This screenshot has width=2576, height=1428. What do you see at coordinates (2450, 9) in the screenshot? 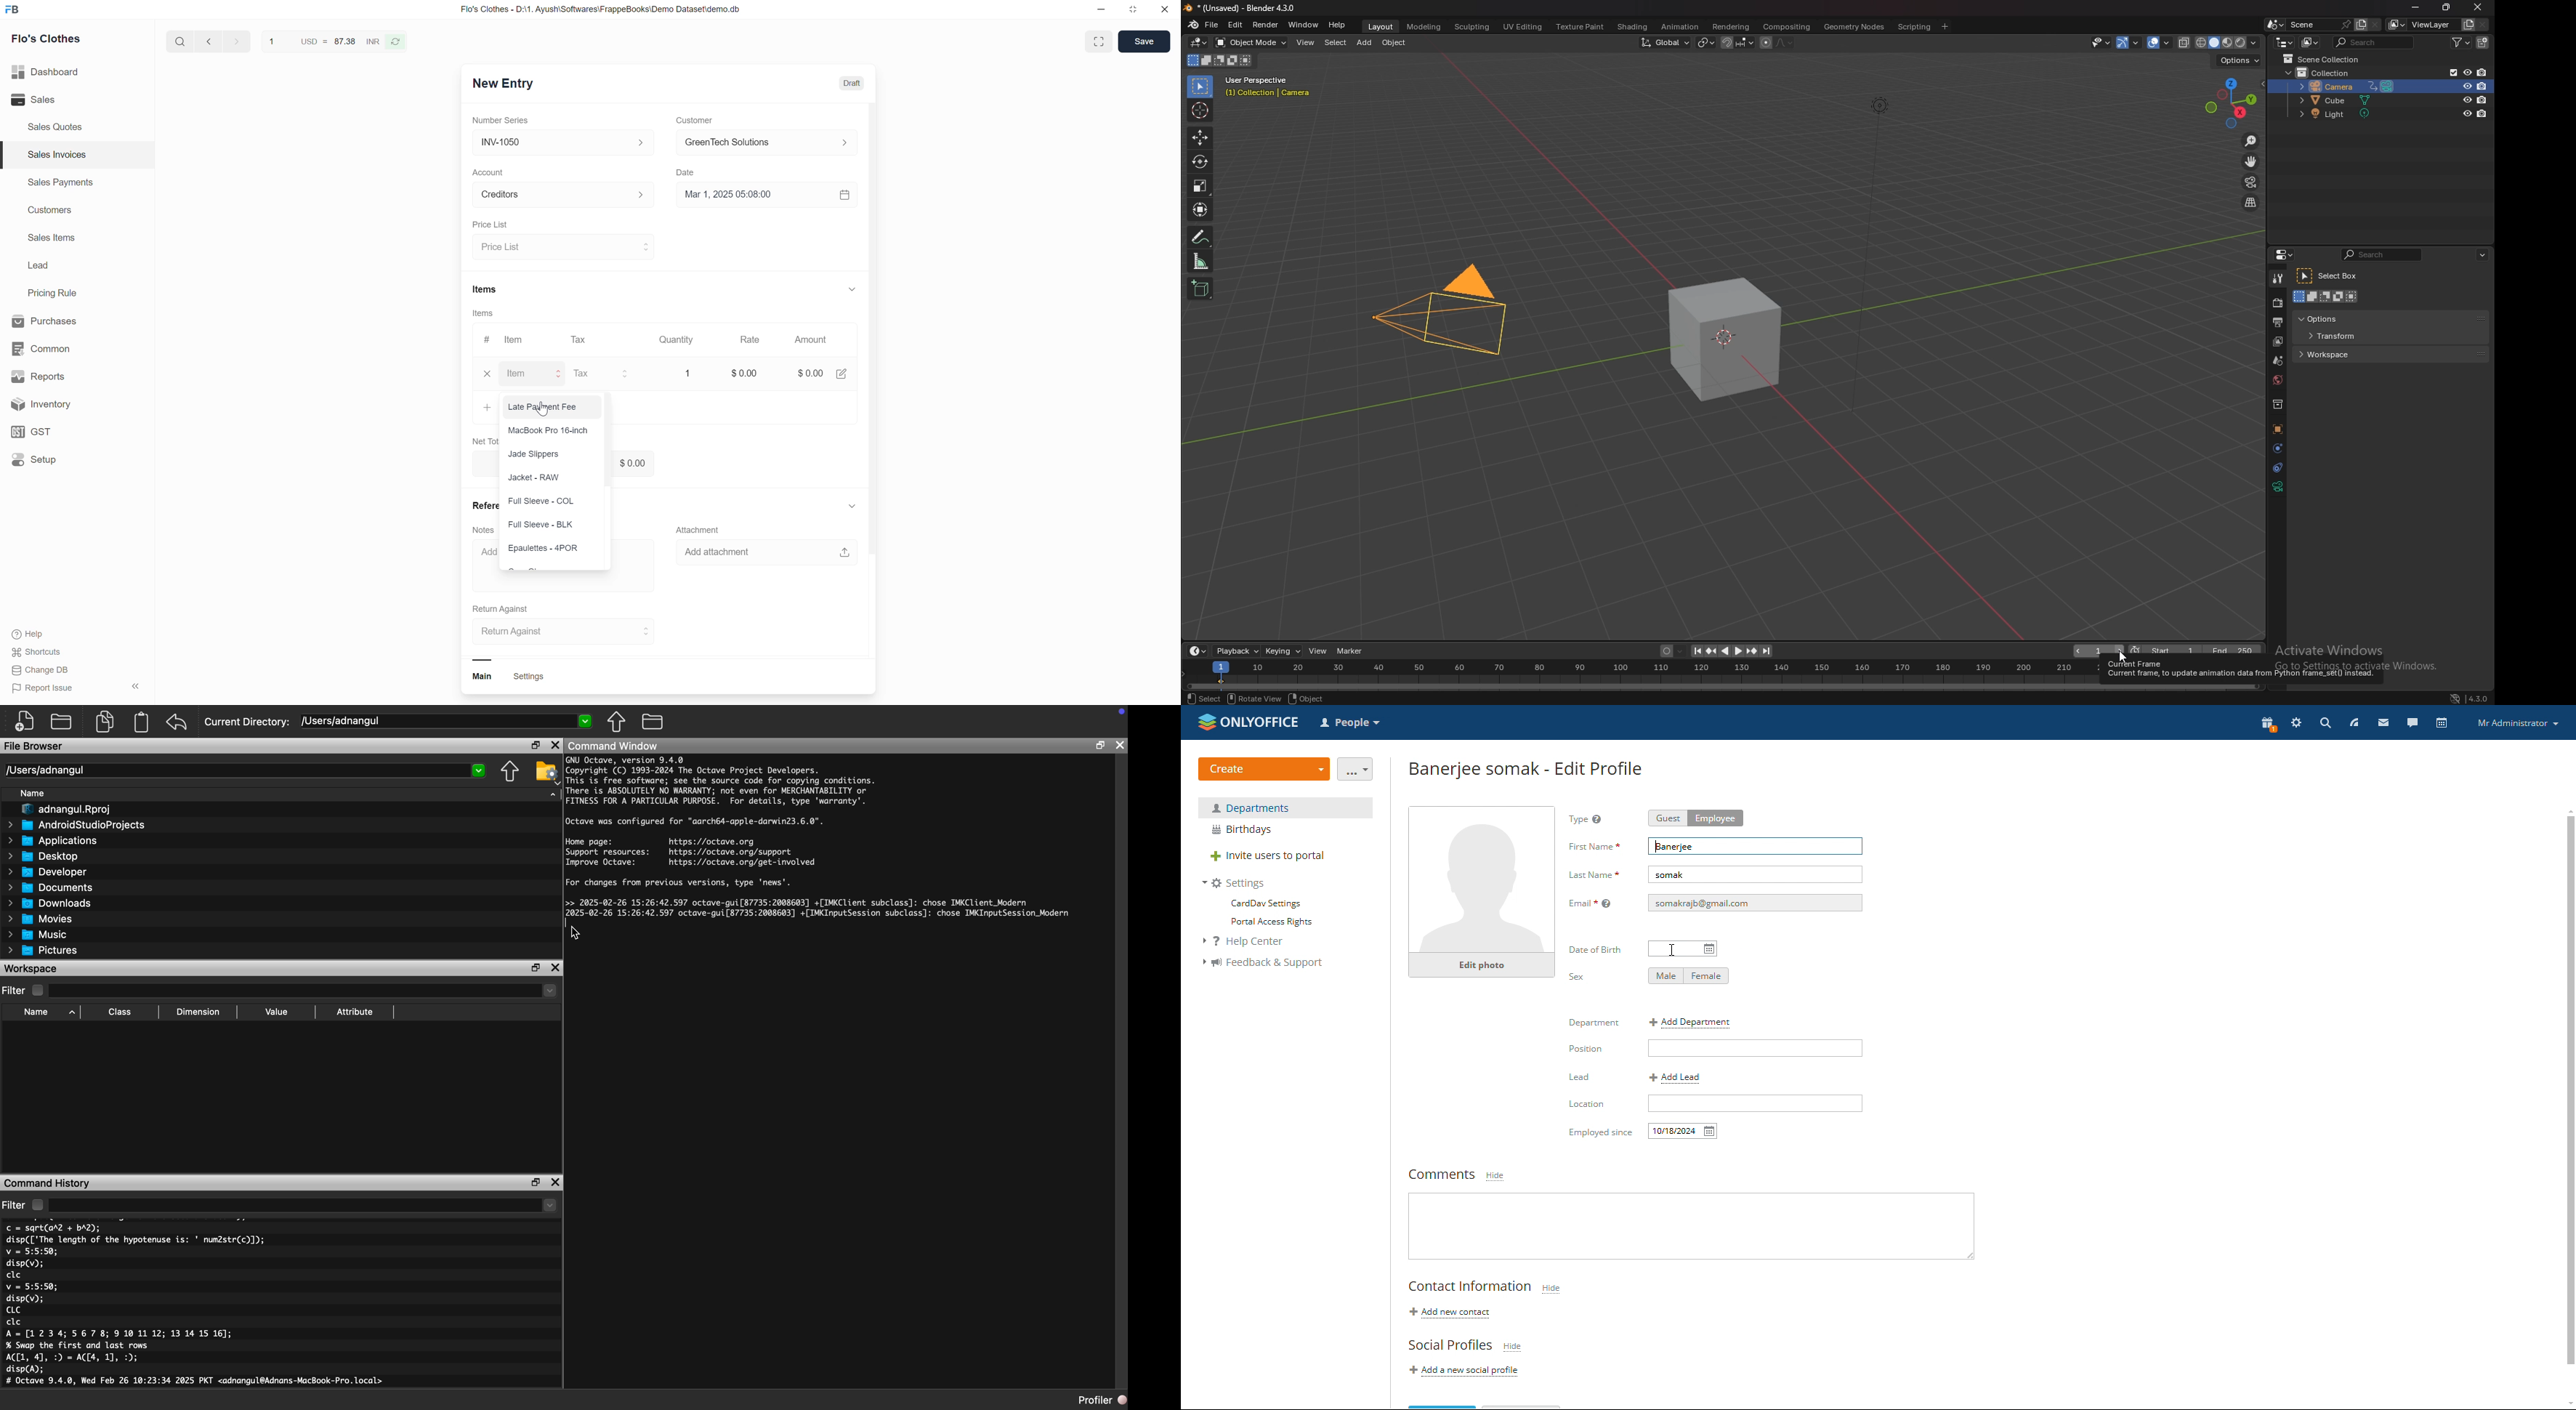
I see `resize` at bounding box center [2450, 9].